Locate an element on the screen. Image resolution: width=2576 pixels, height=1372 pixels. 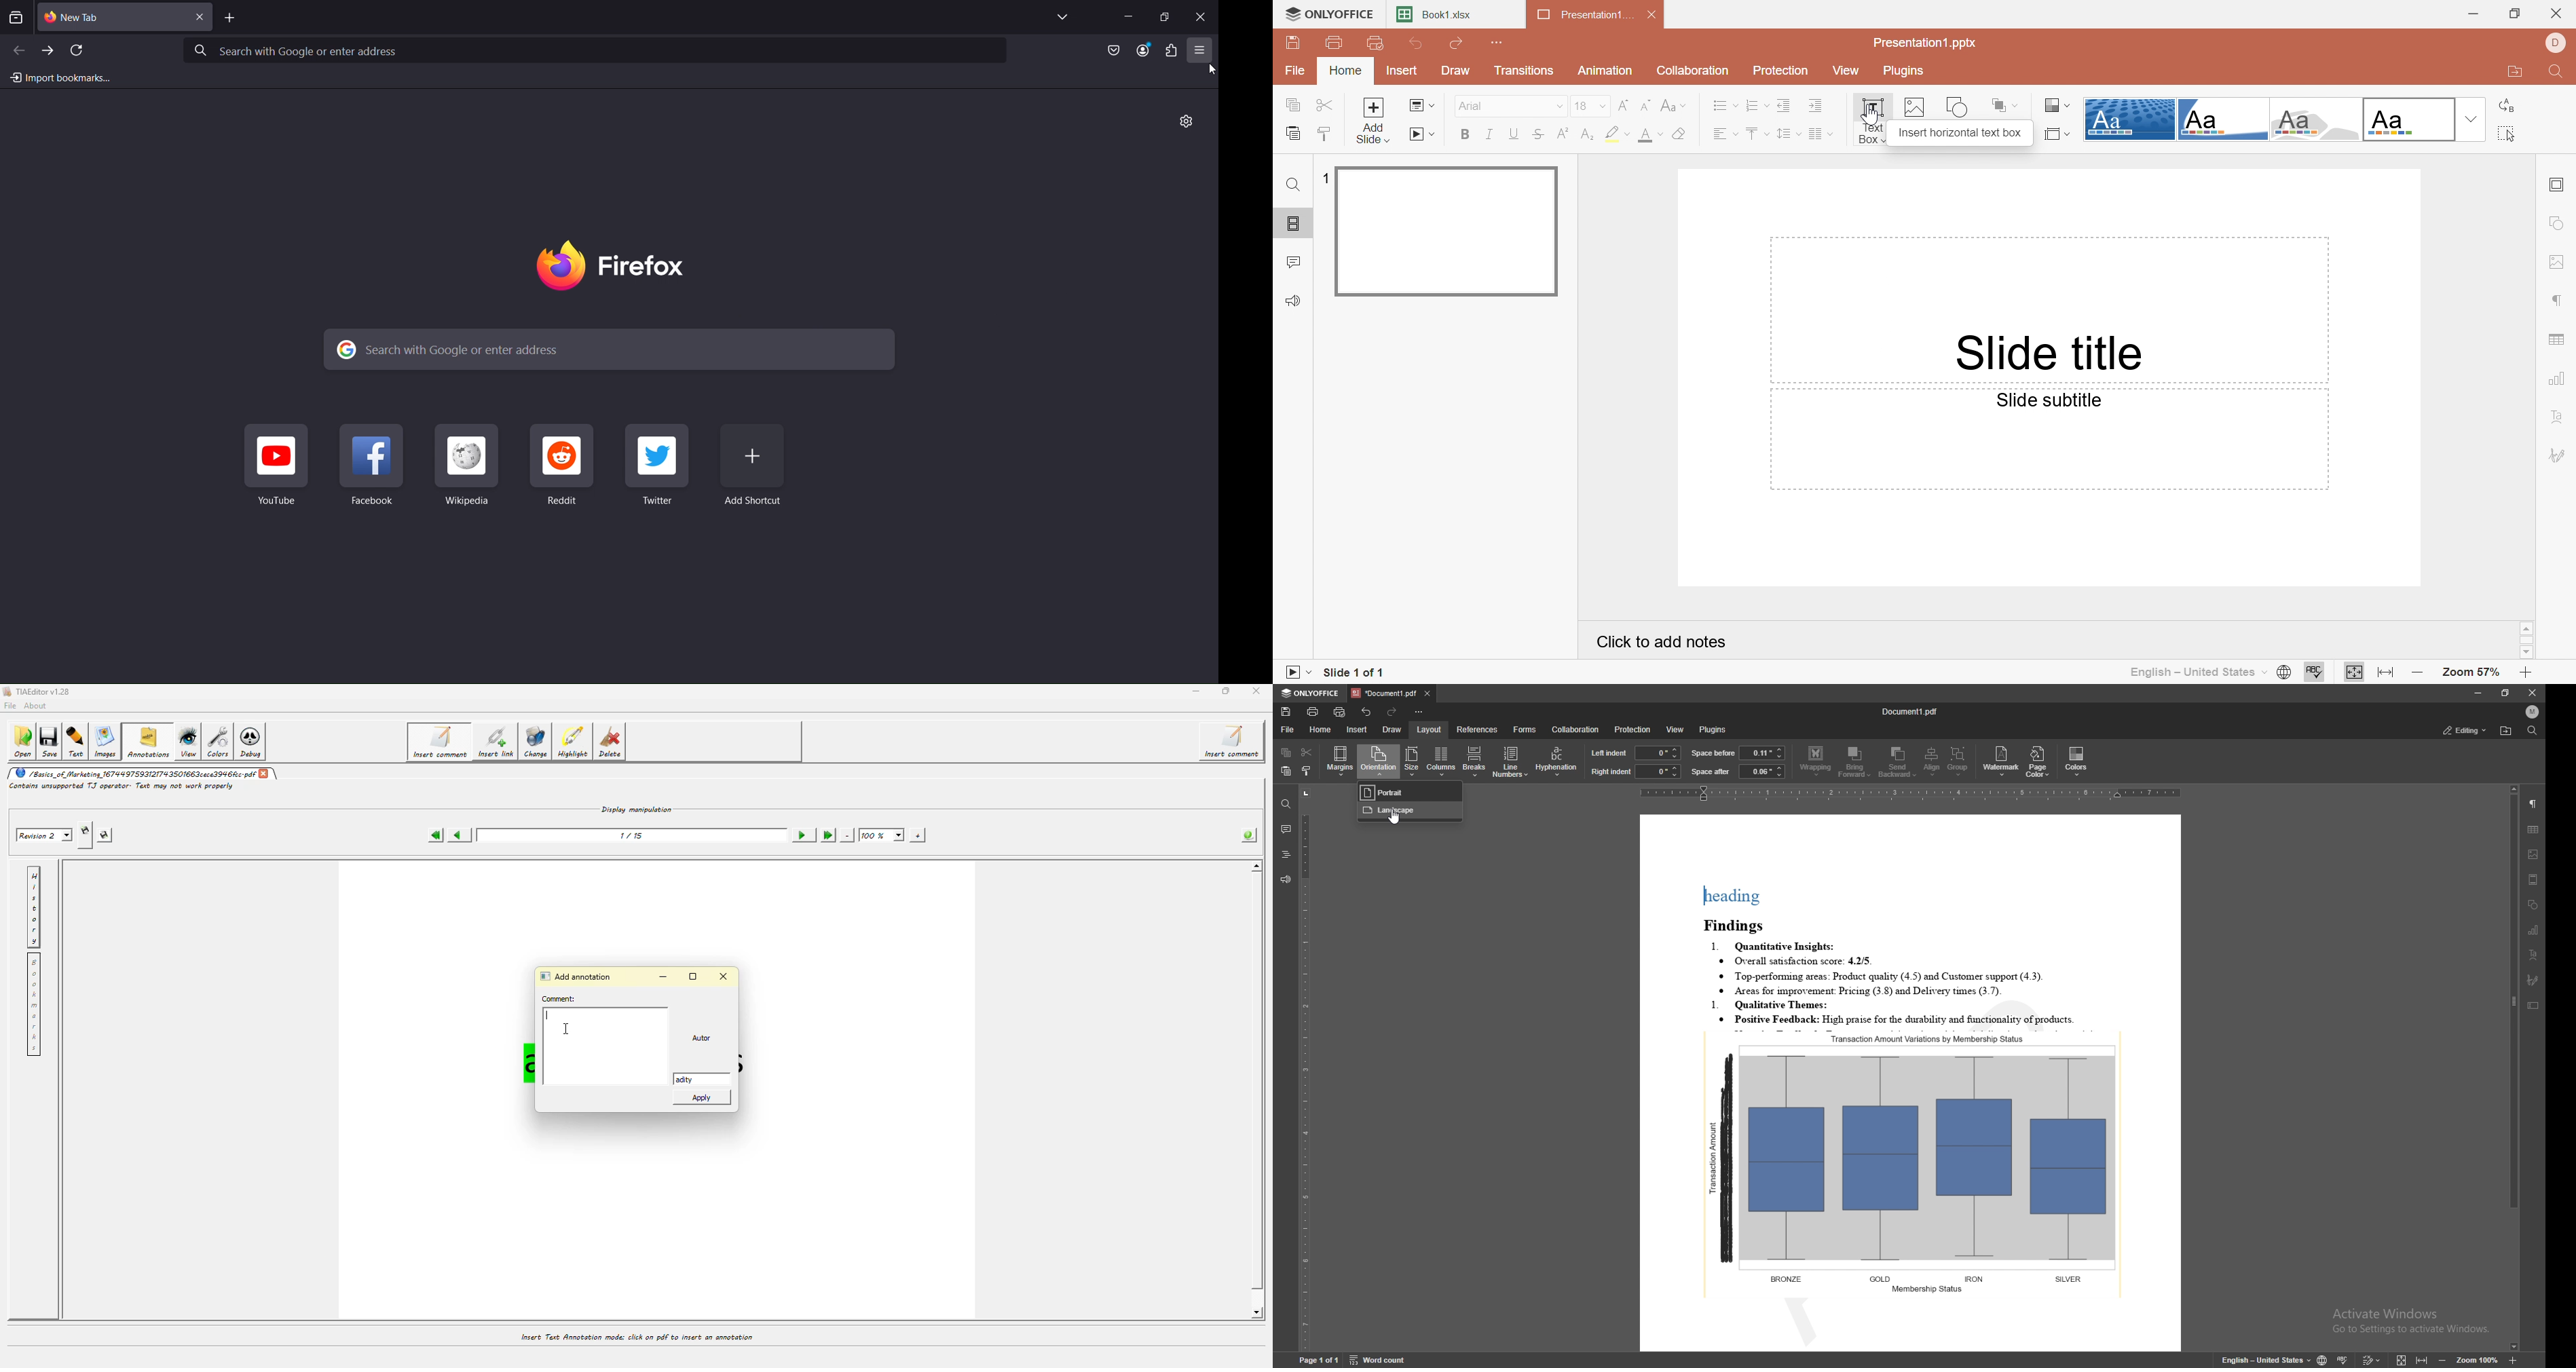
Open file location is located at coordinates (2516, 72).